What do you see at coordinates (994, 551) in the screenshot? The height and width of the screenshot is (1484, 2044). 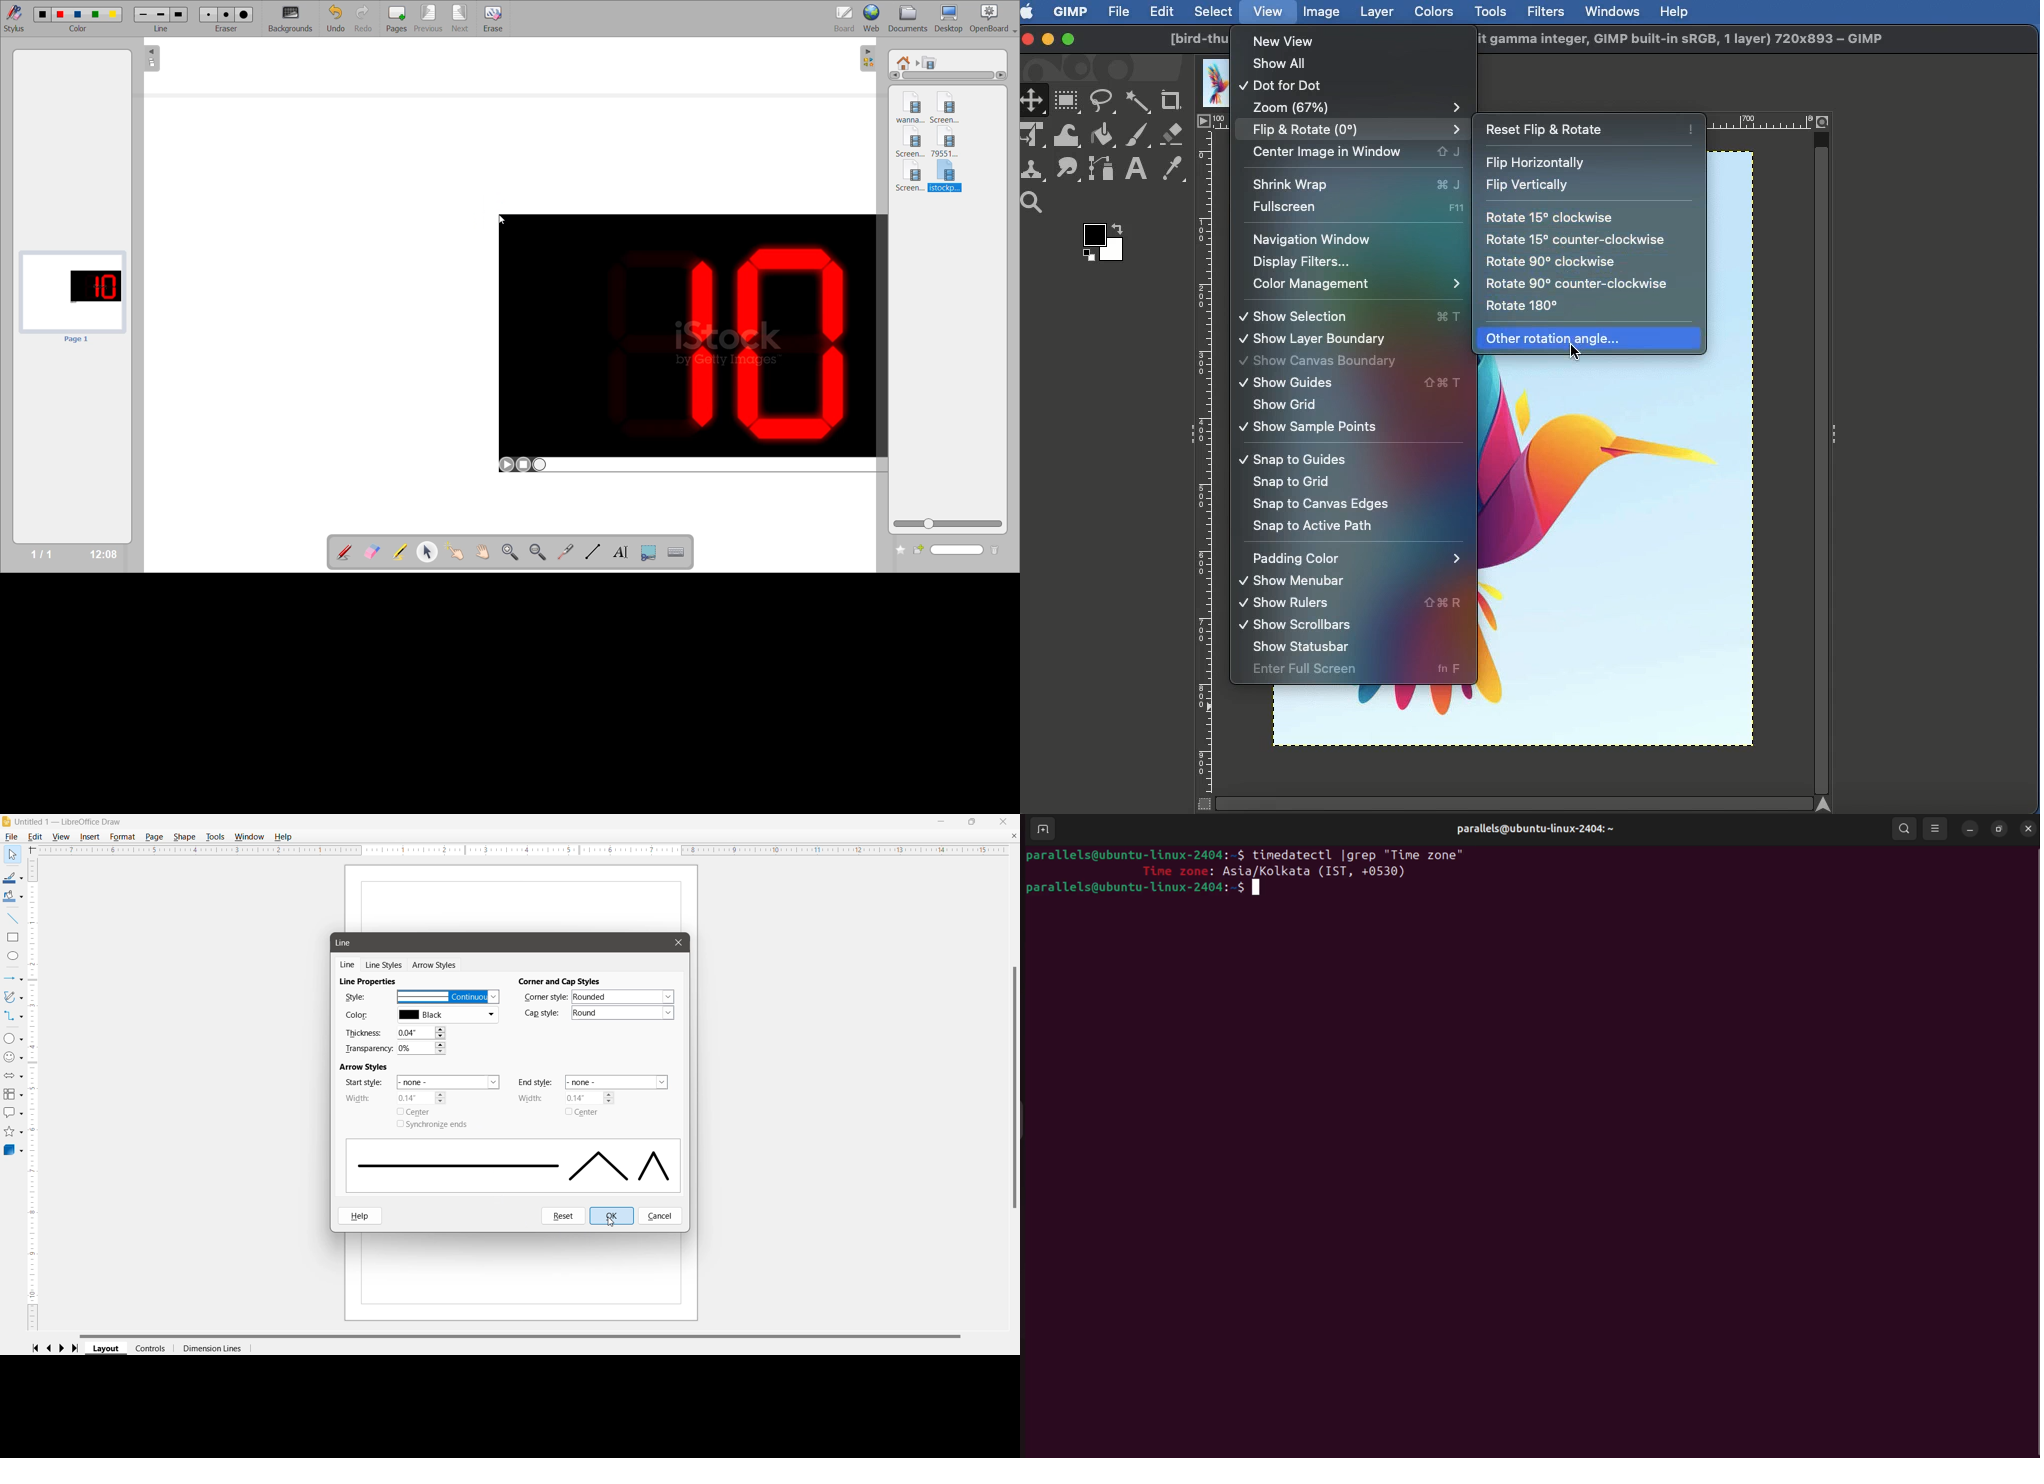 I see `delete` at bounding box center [994, 551].